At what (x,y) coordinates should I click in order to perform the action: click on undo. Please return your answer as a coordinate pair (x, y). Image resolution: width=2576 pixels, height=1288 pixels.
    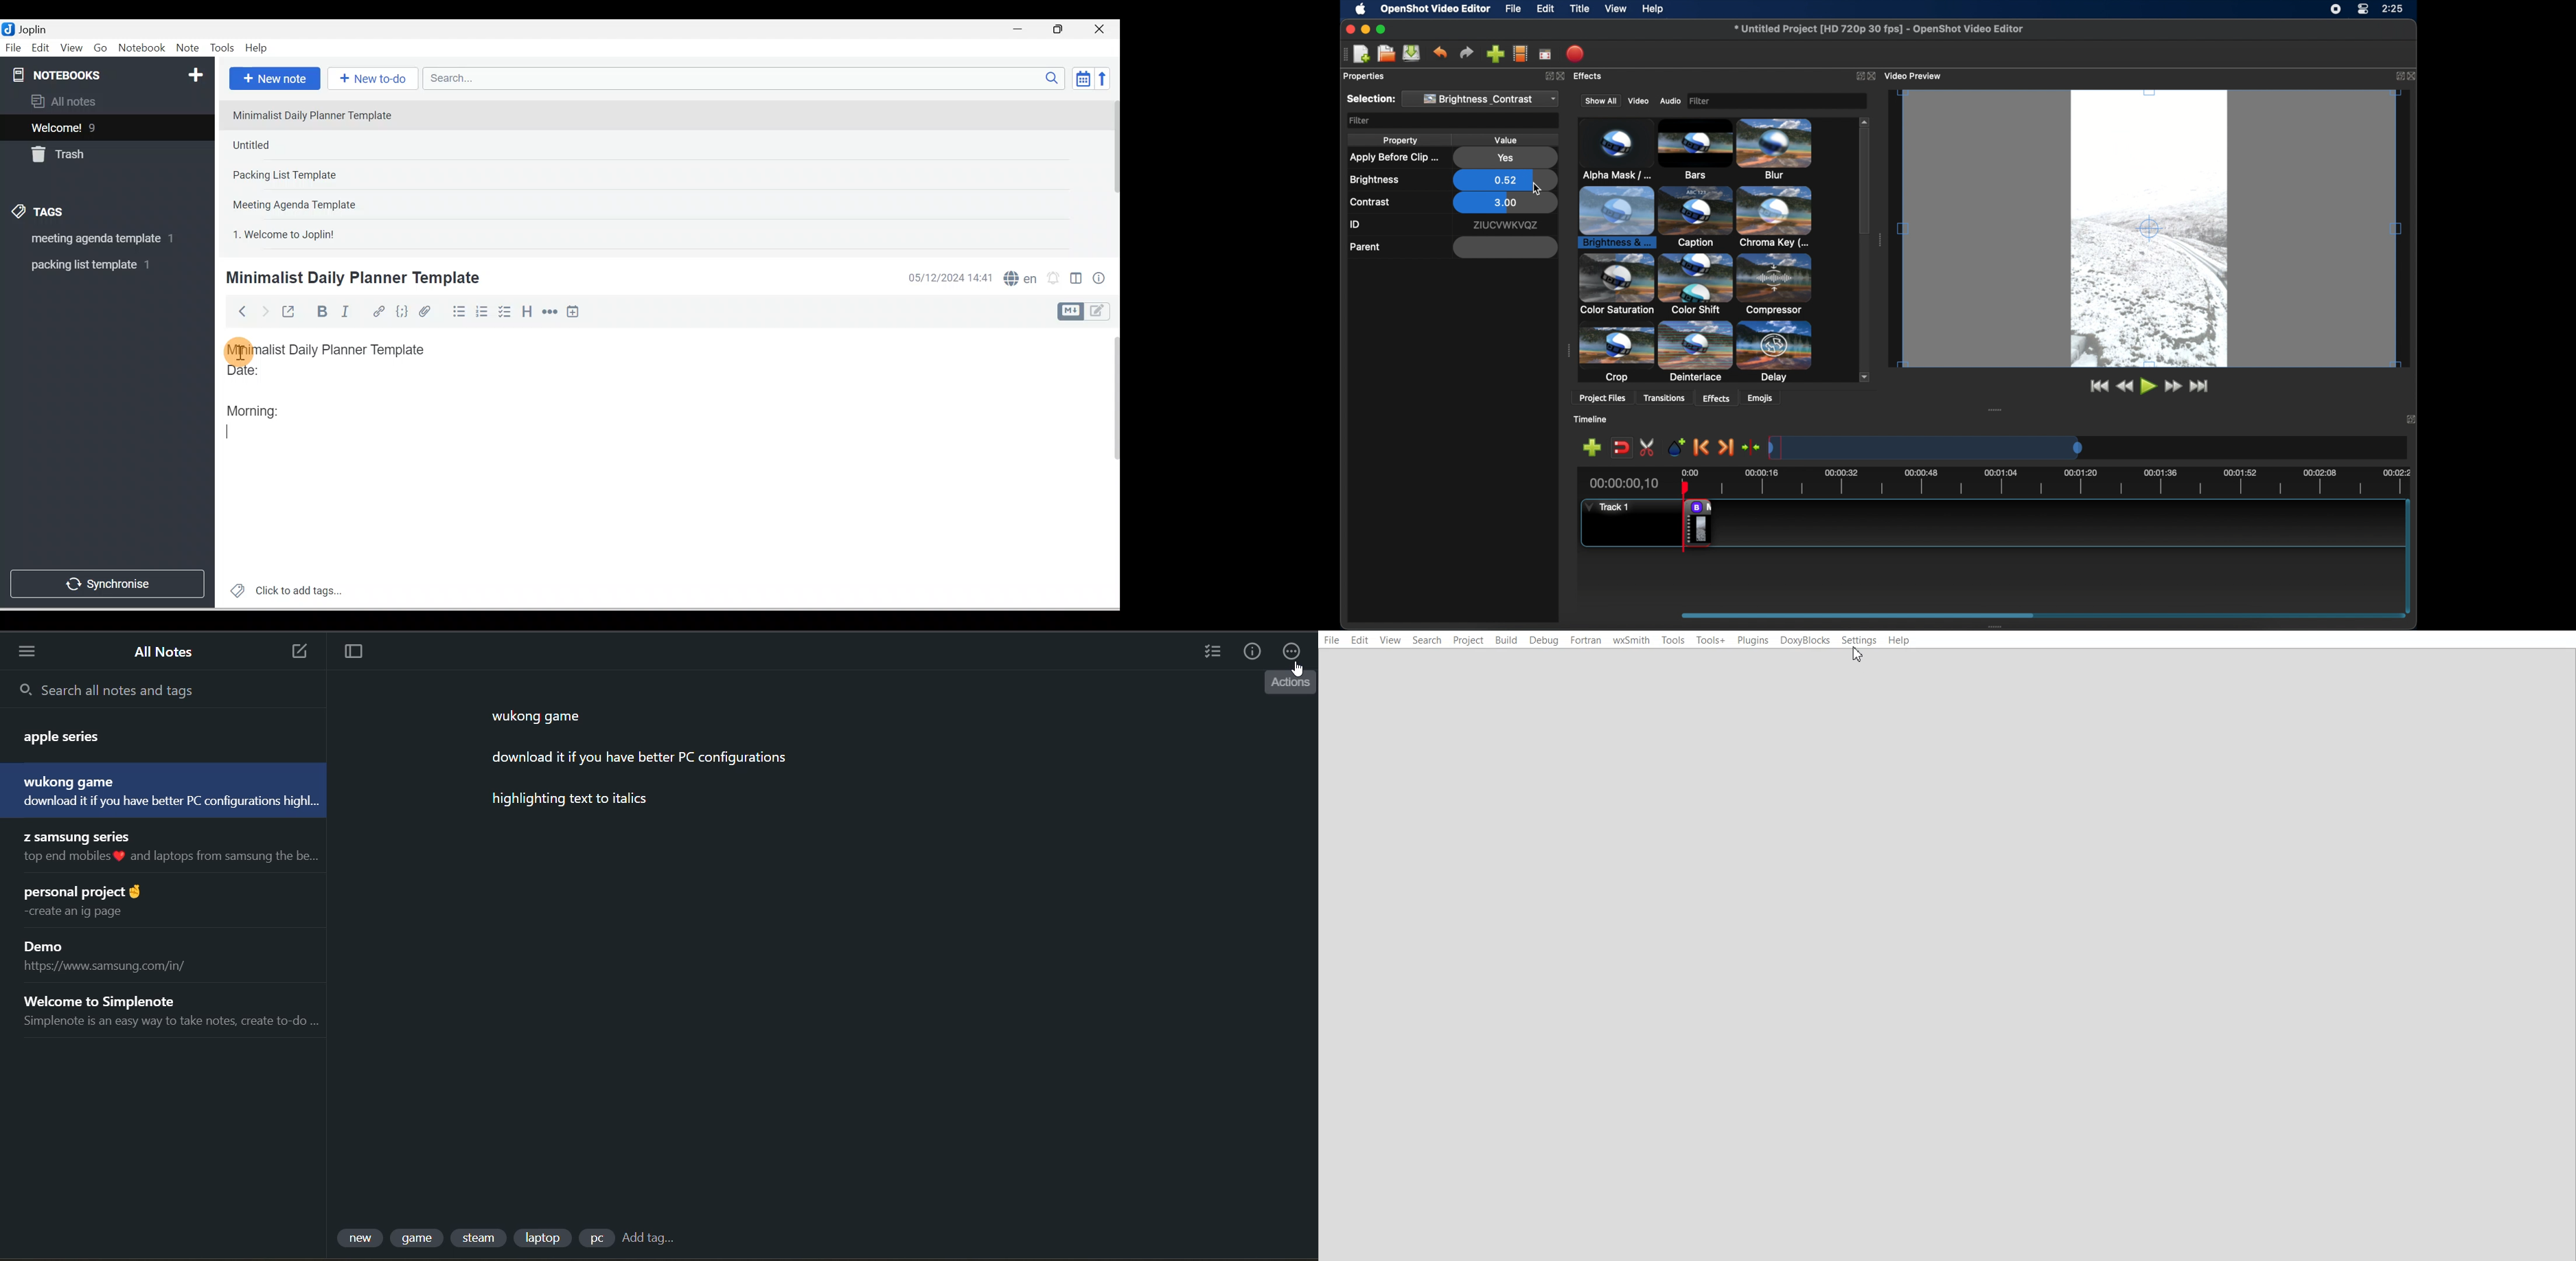
    Looking at the image, I should click on (1440, 53).